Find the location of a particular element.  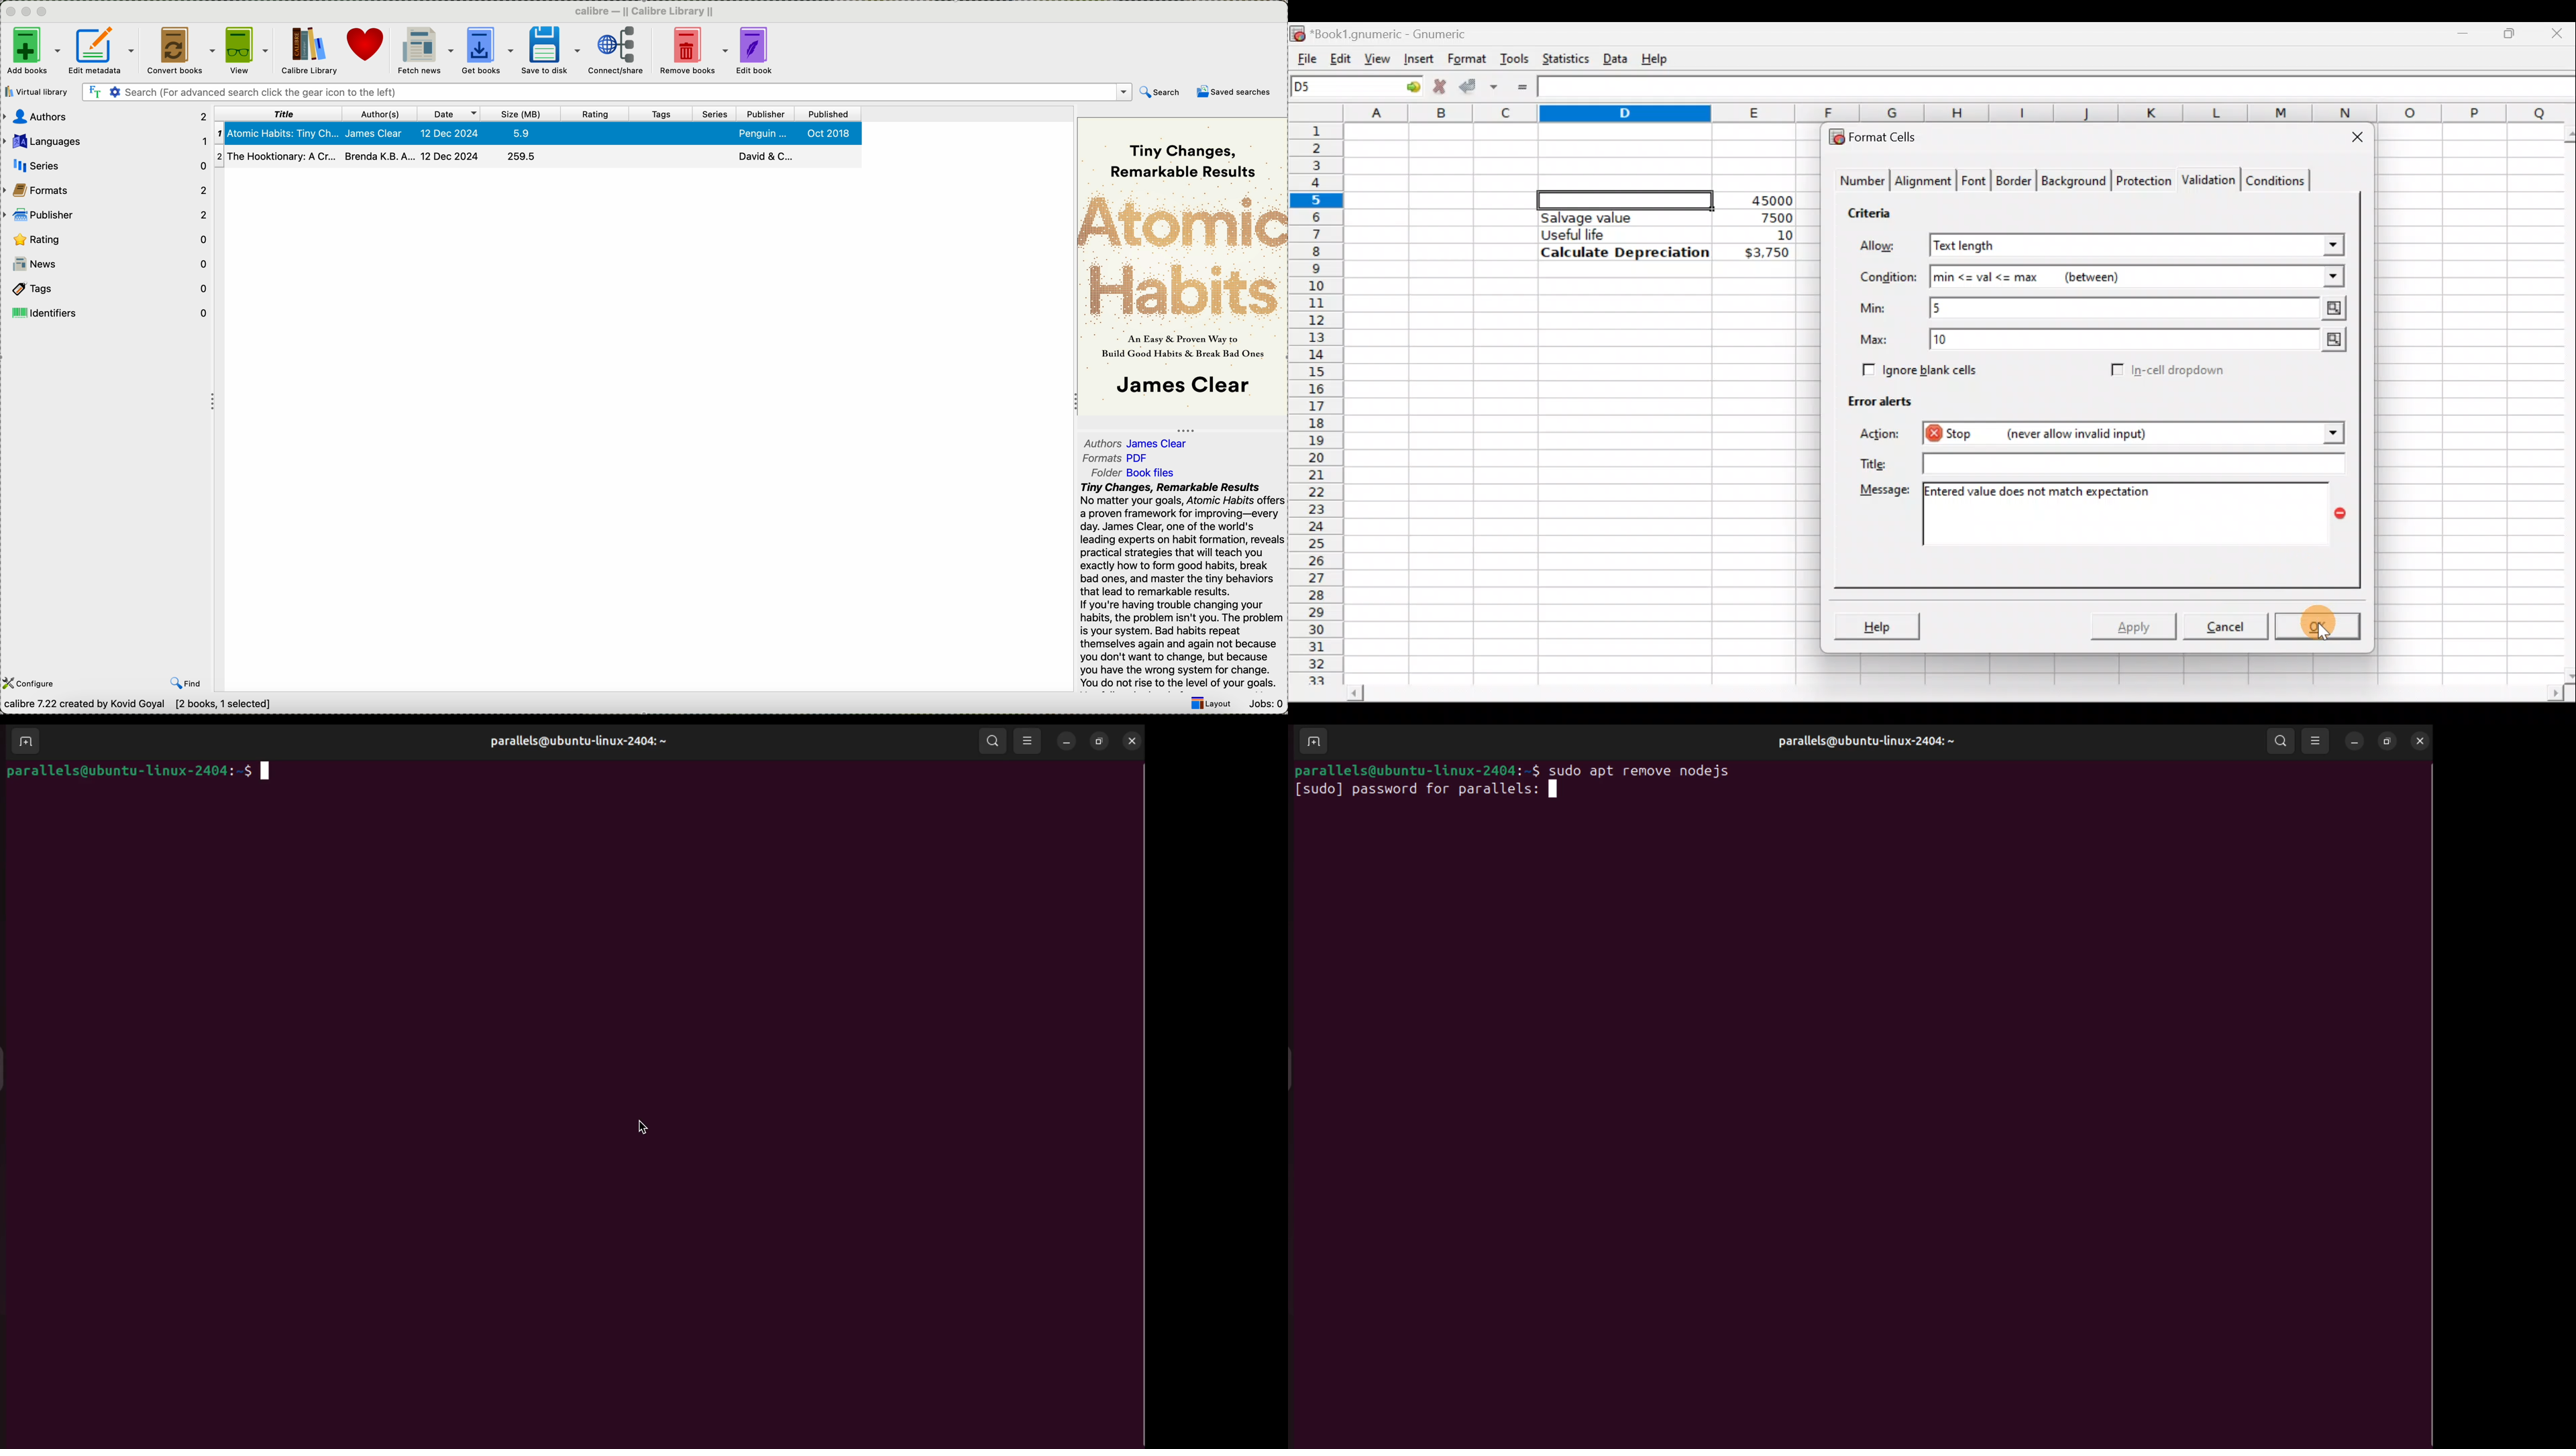

Enter formula is located at coordinates (1522, 87).